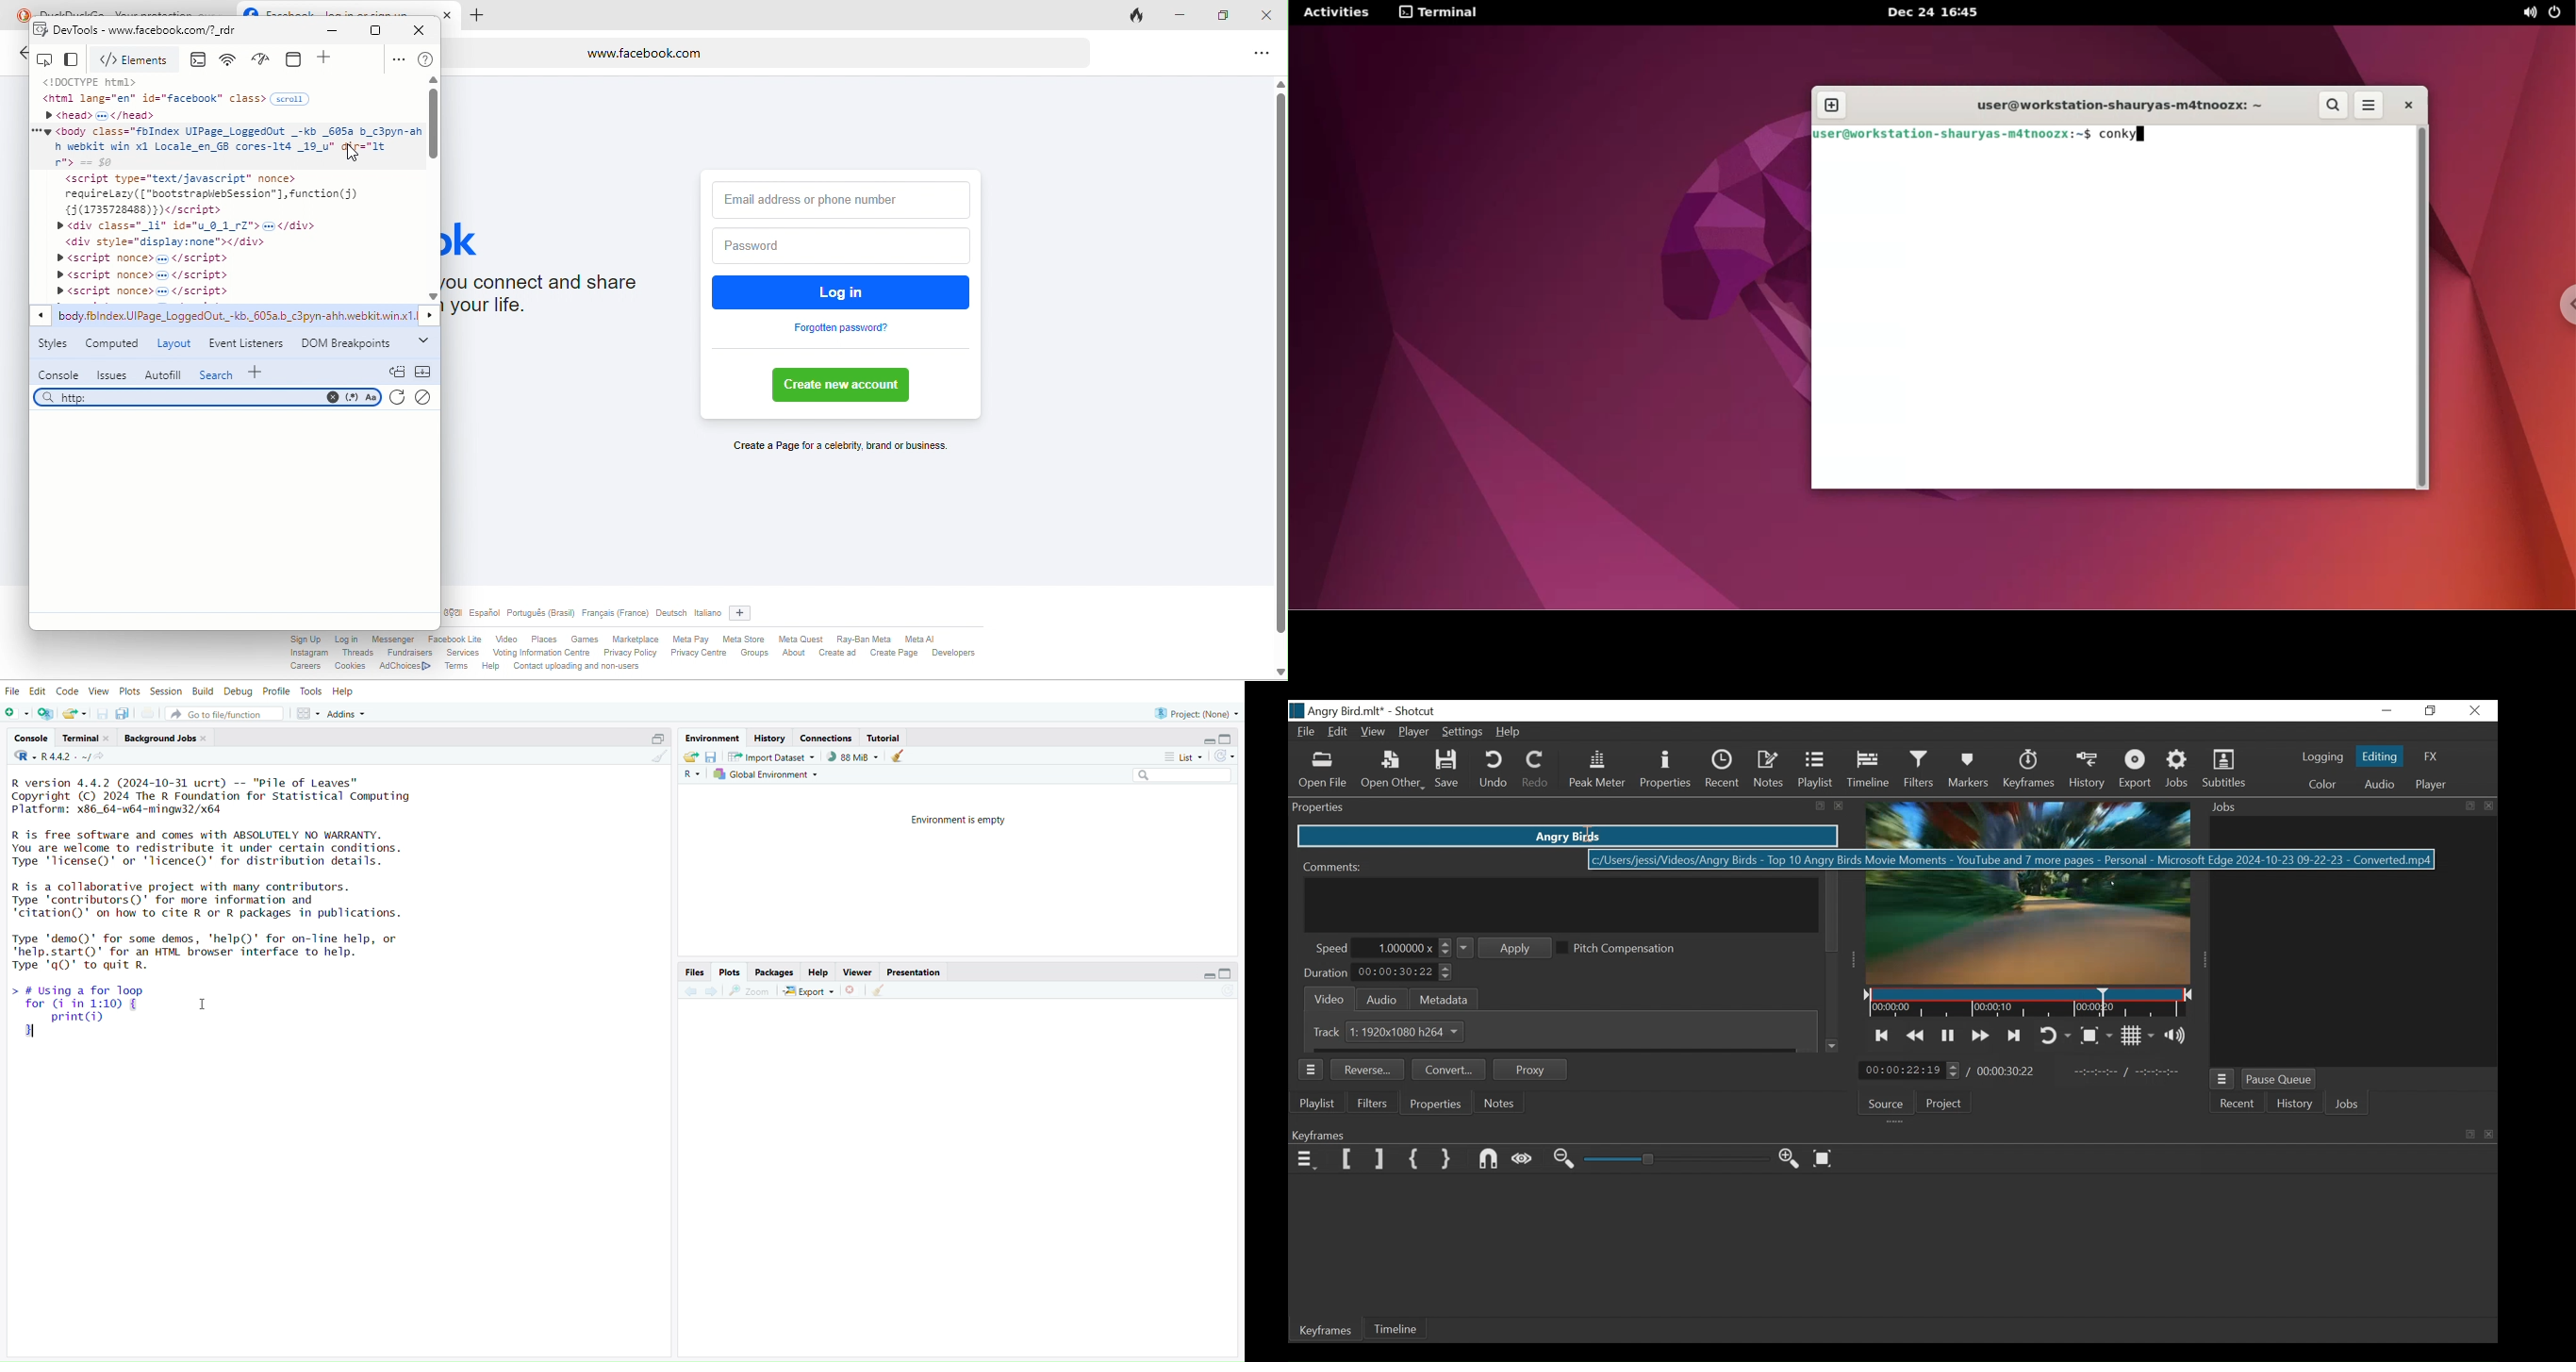  I want to click on Color, so click(2322, 784).